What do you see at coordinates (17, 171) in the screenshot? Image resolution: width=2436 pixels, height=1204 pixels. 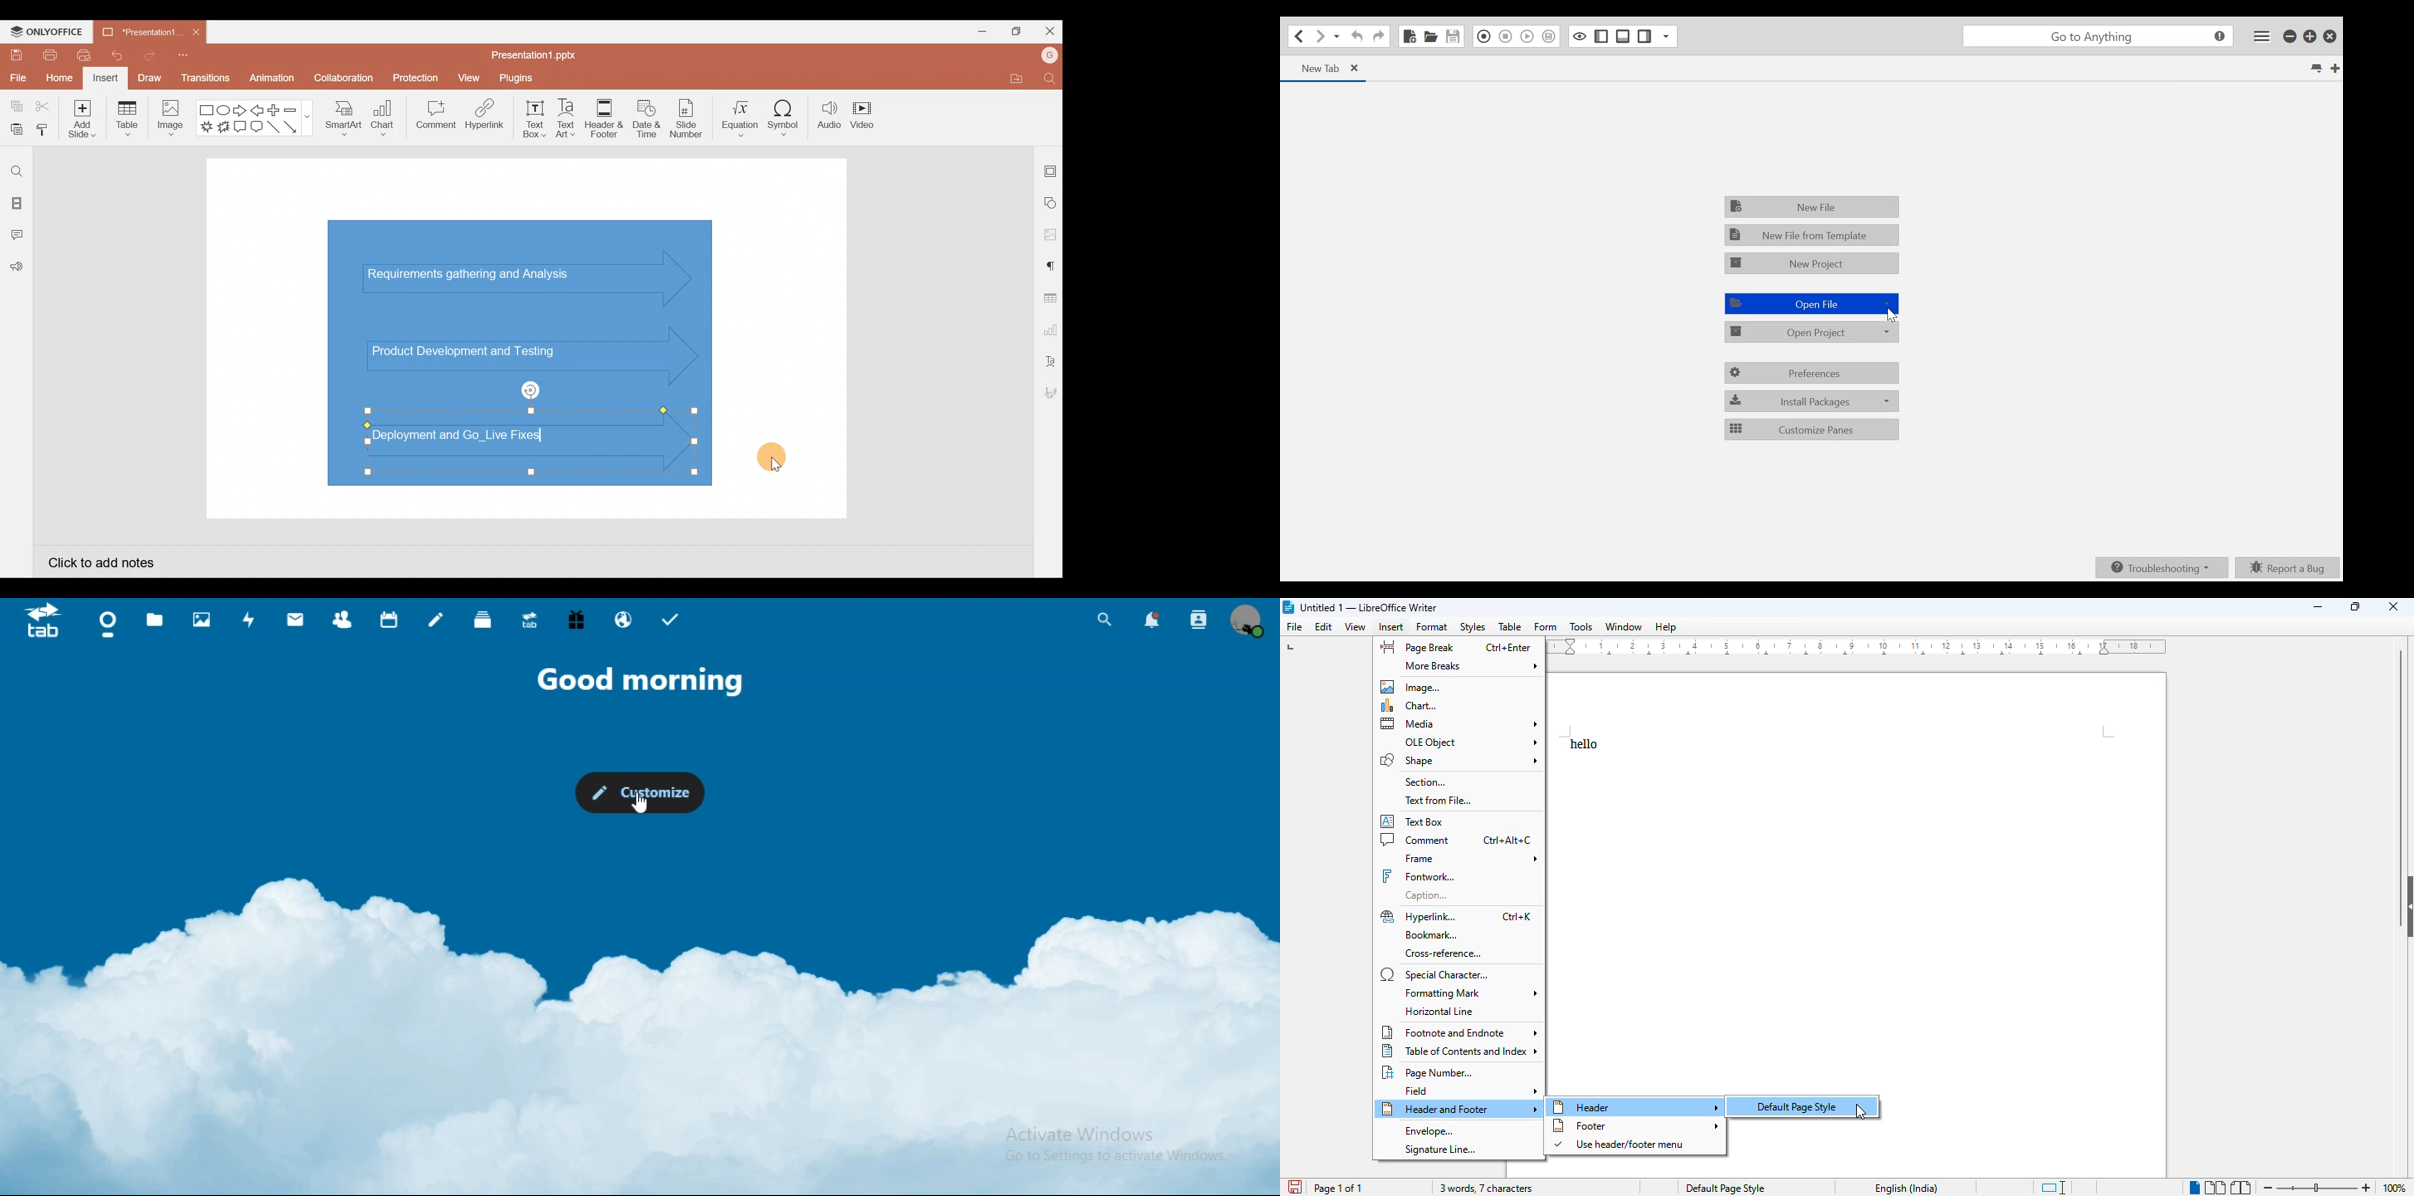 I see `Find` at bounding box center [17, 171].